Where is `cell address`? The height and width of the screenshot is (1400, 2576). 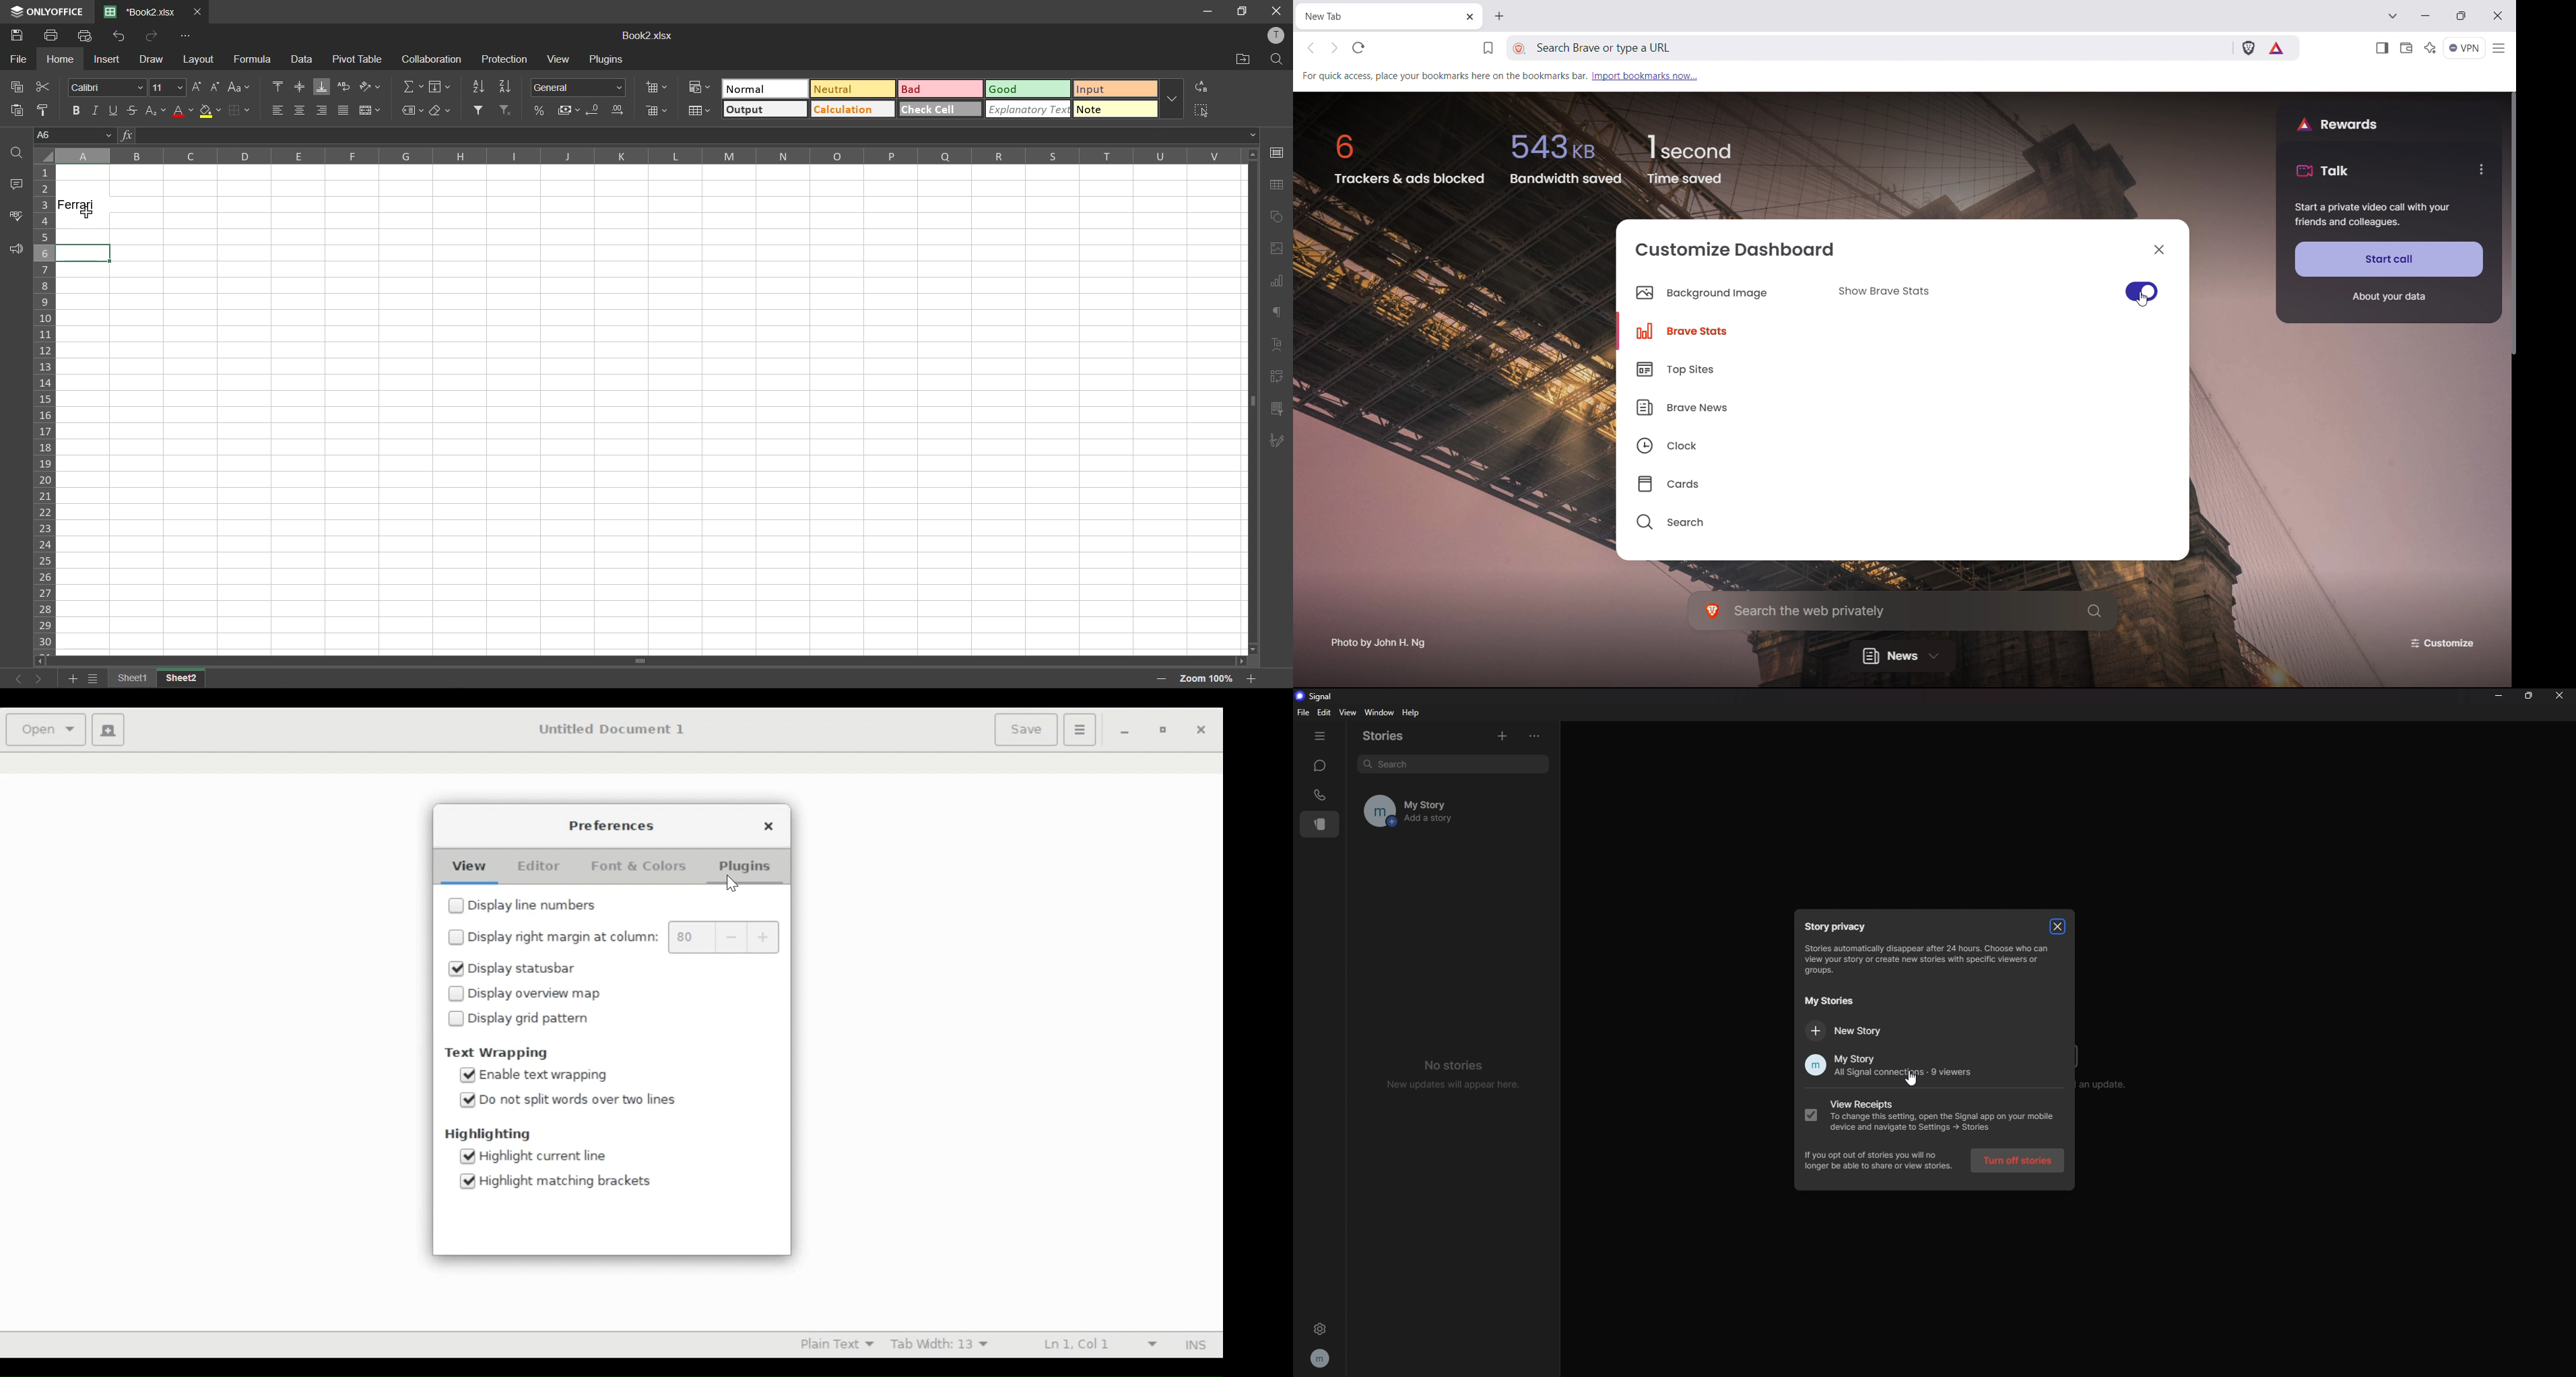 cell address is located at coordinates (74, 137).